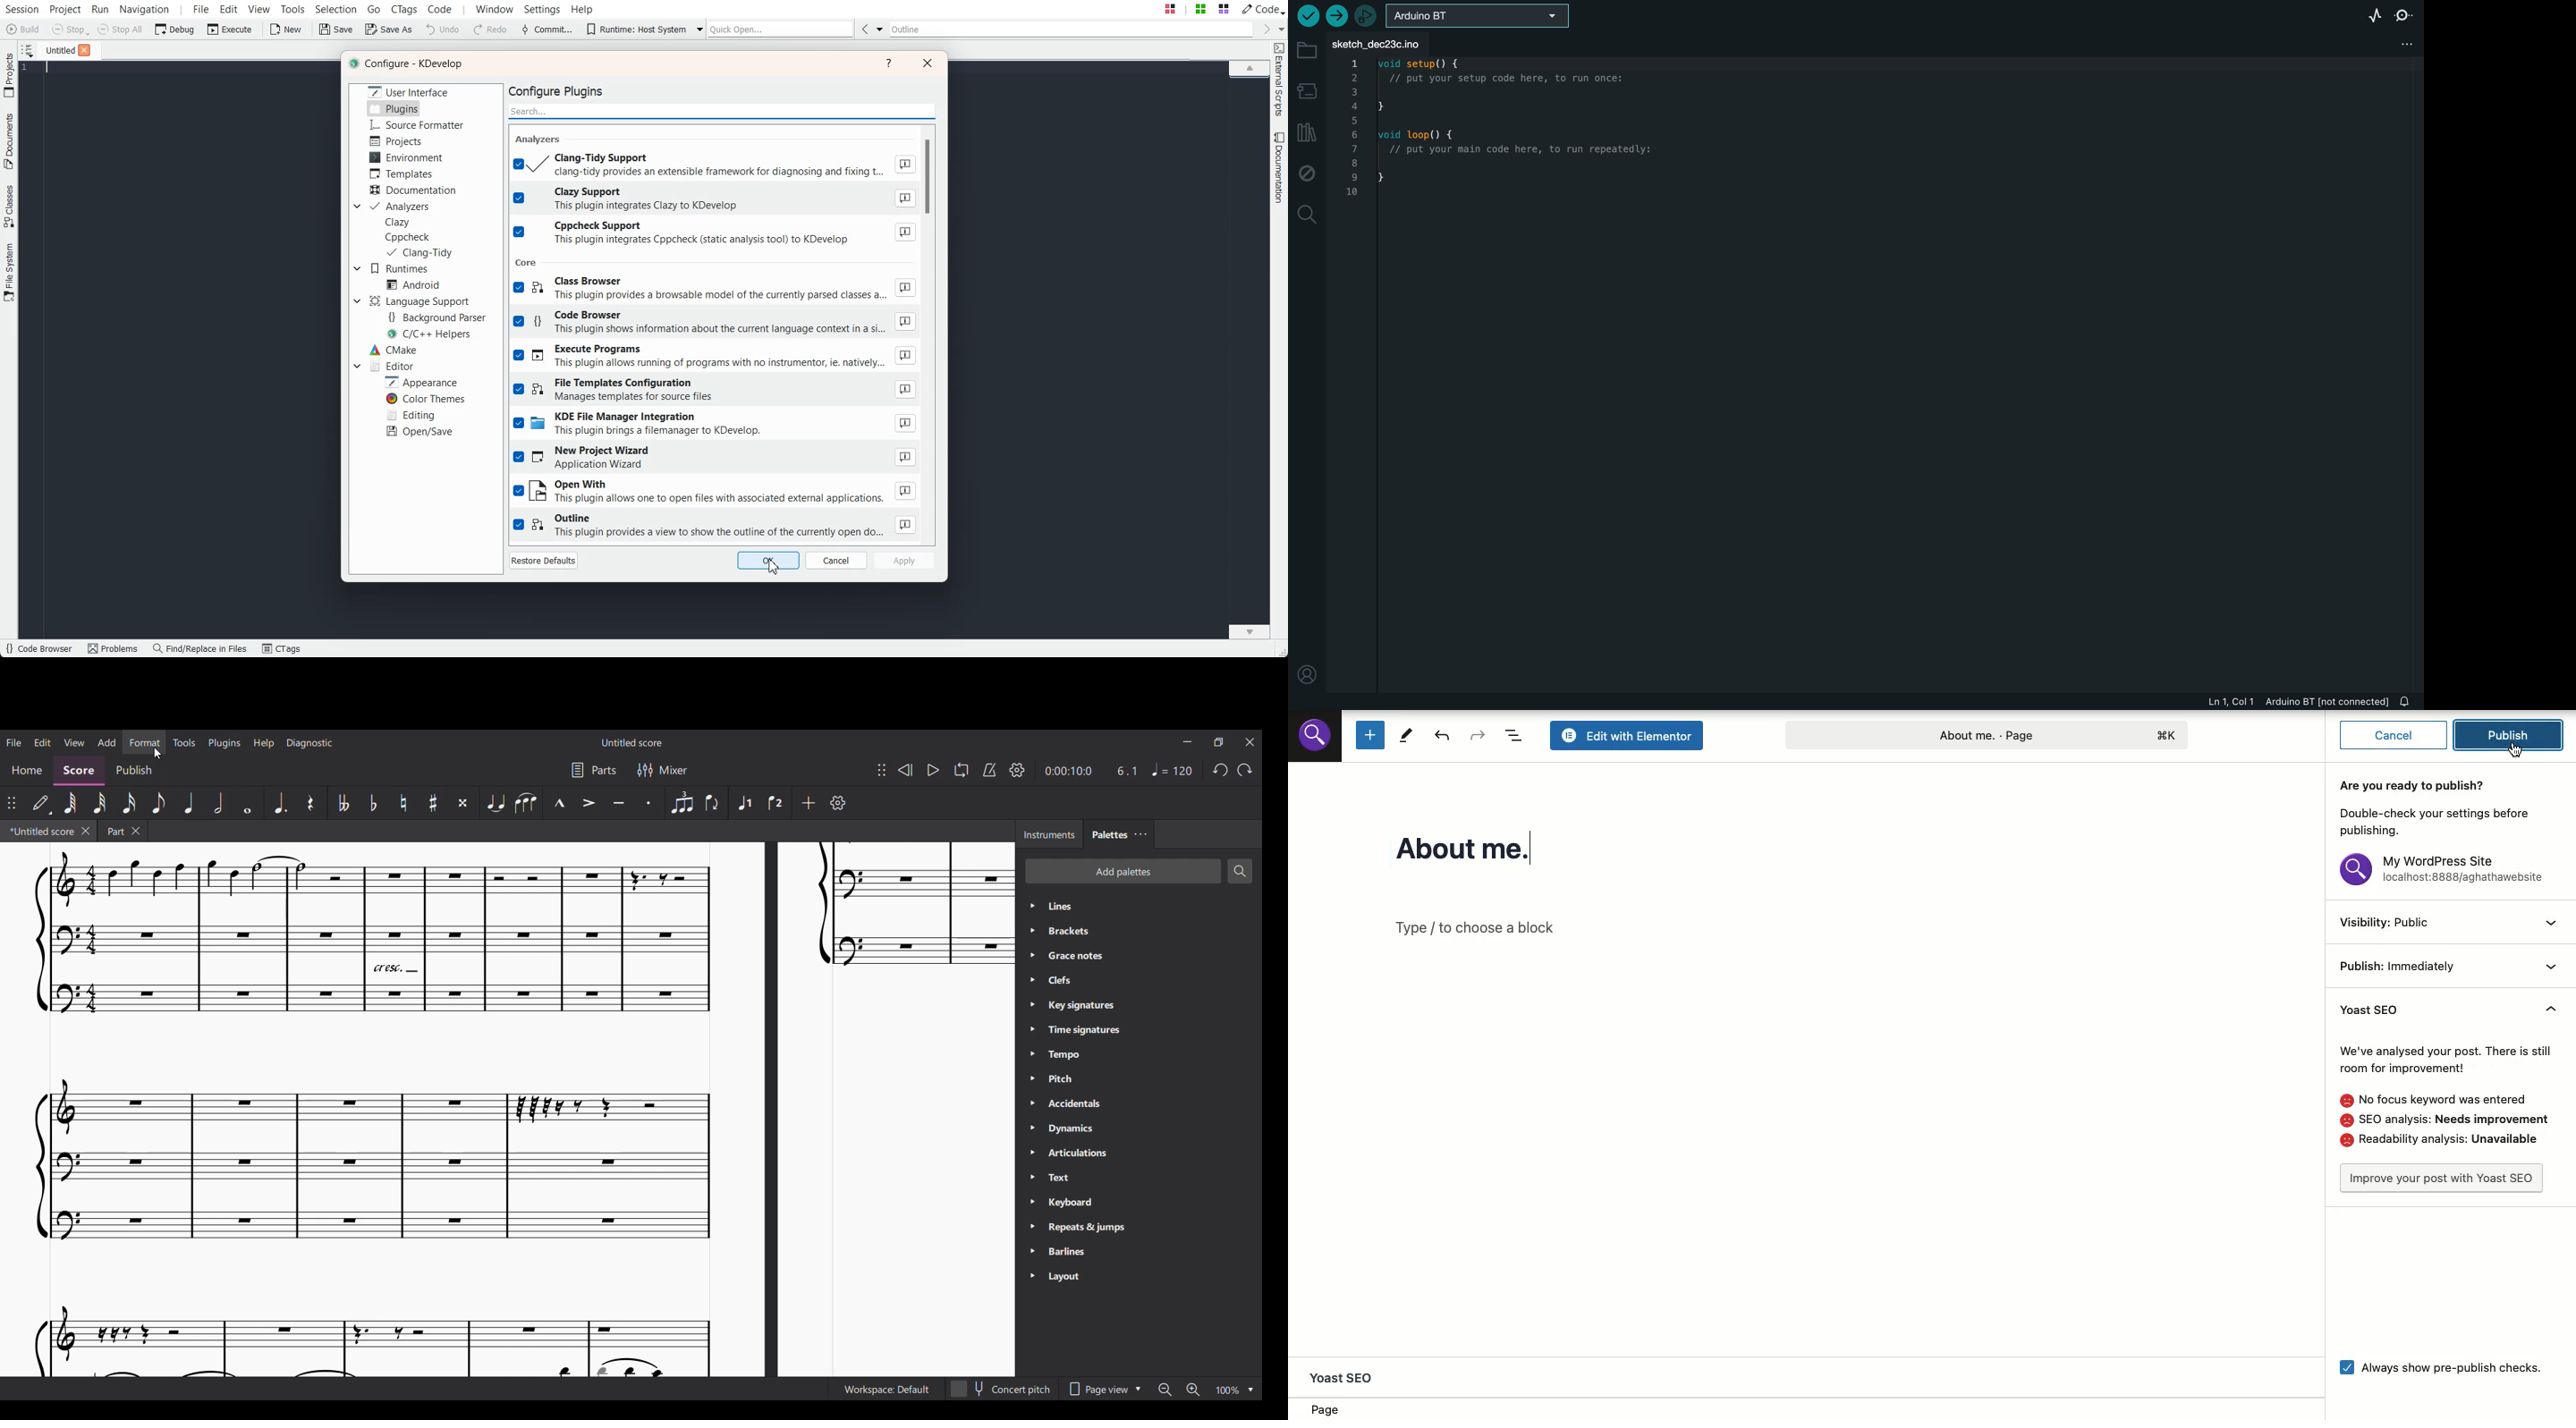  What do you see at coordinates (715, 199) in the screenshot?
I see `Enable Clazy Support` at bounding box center [715, 199].